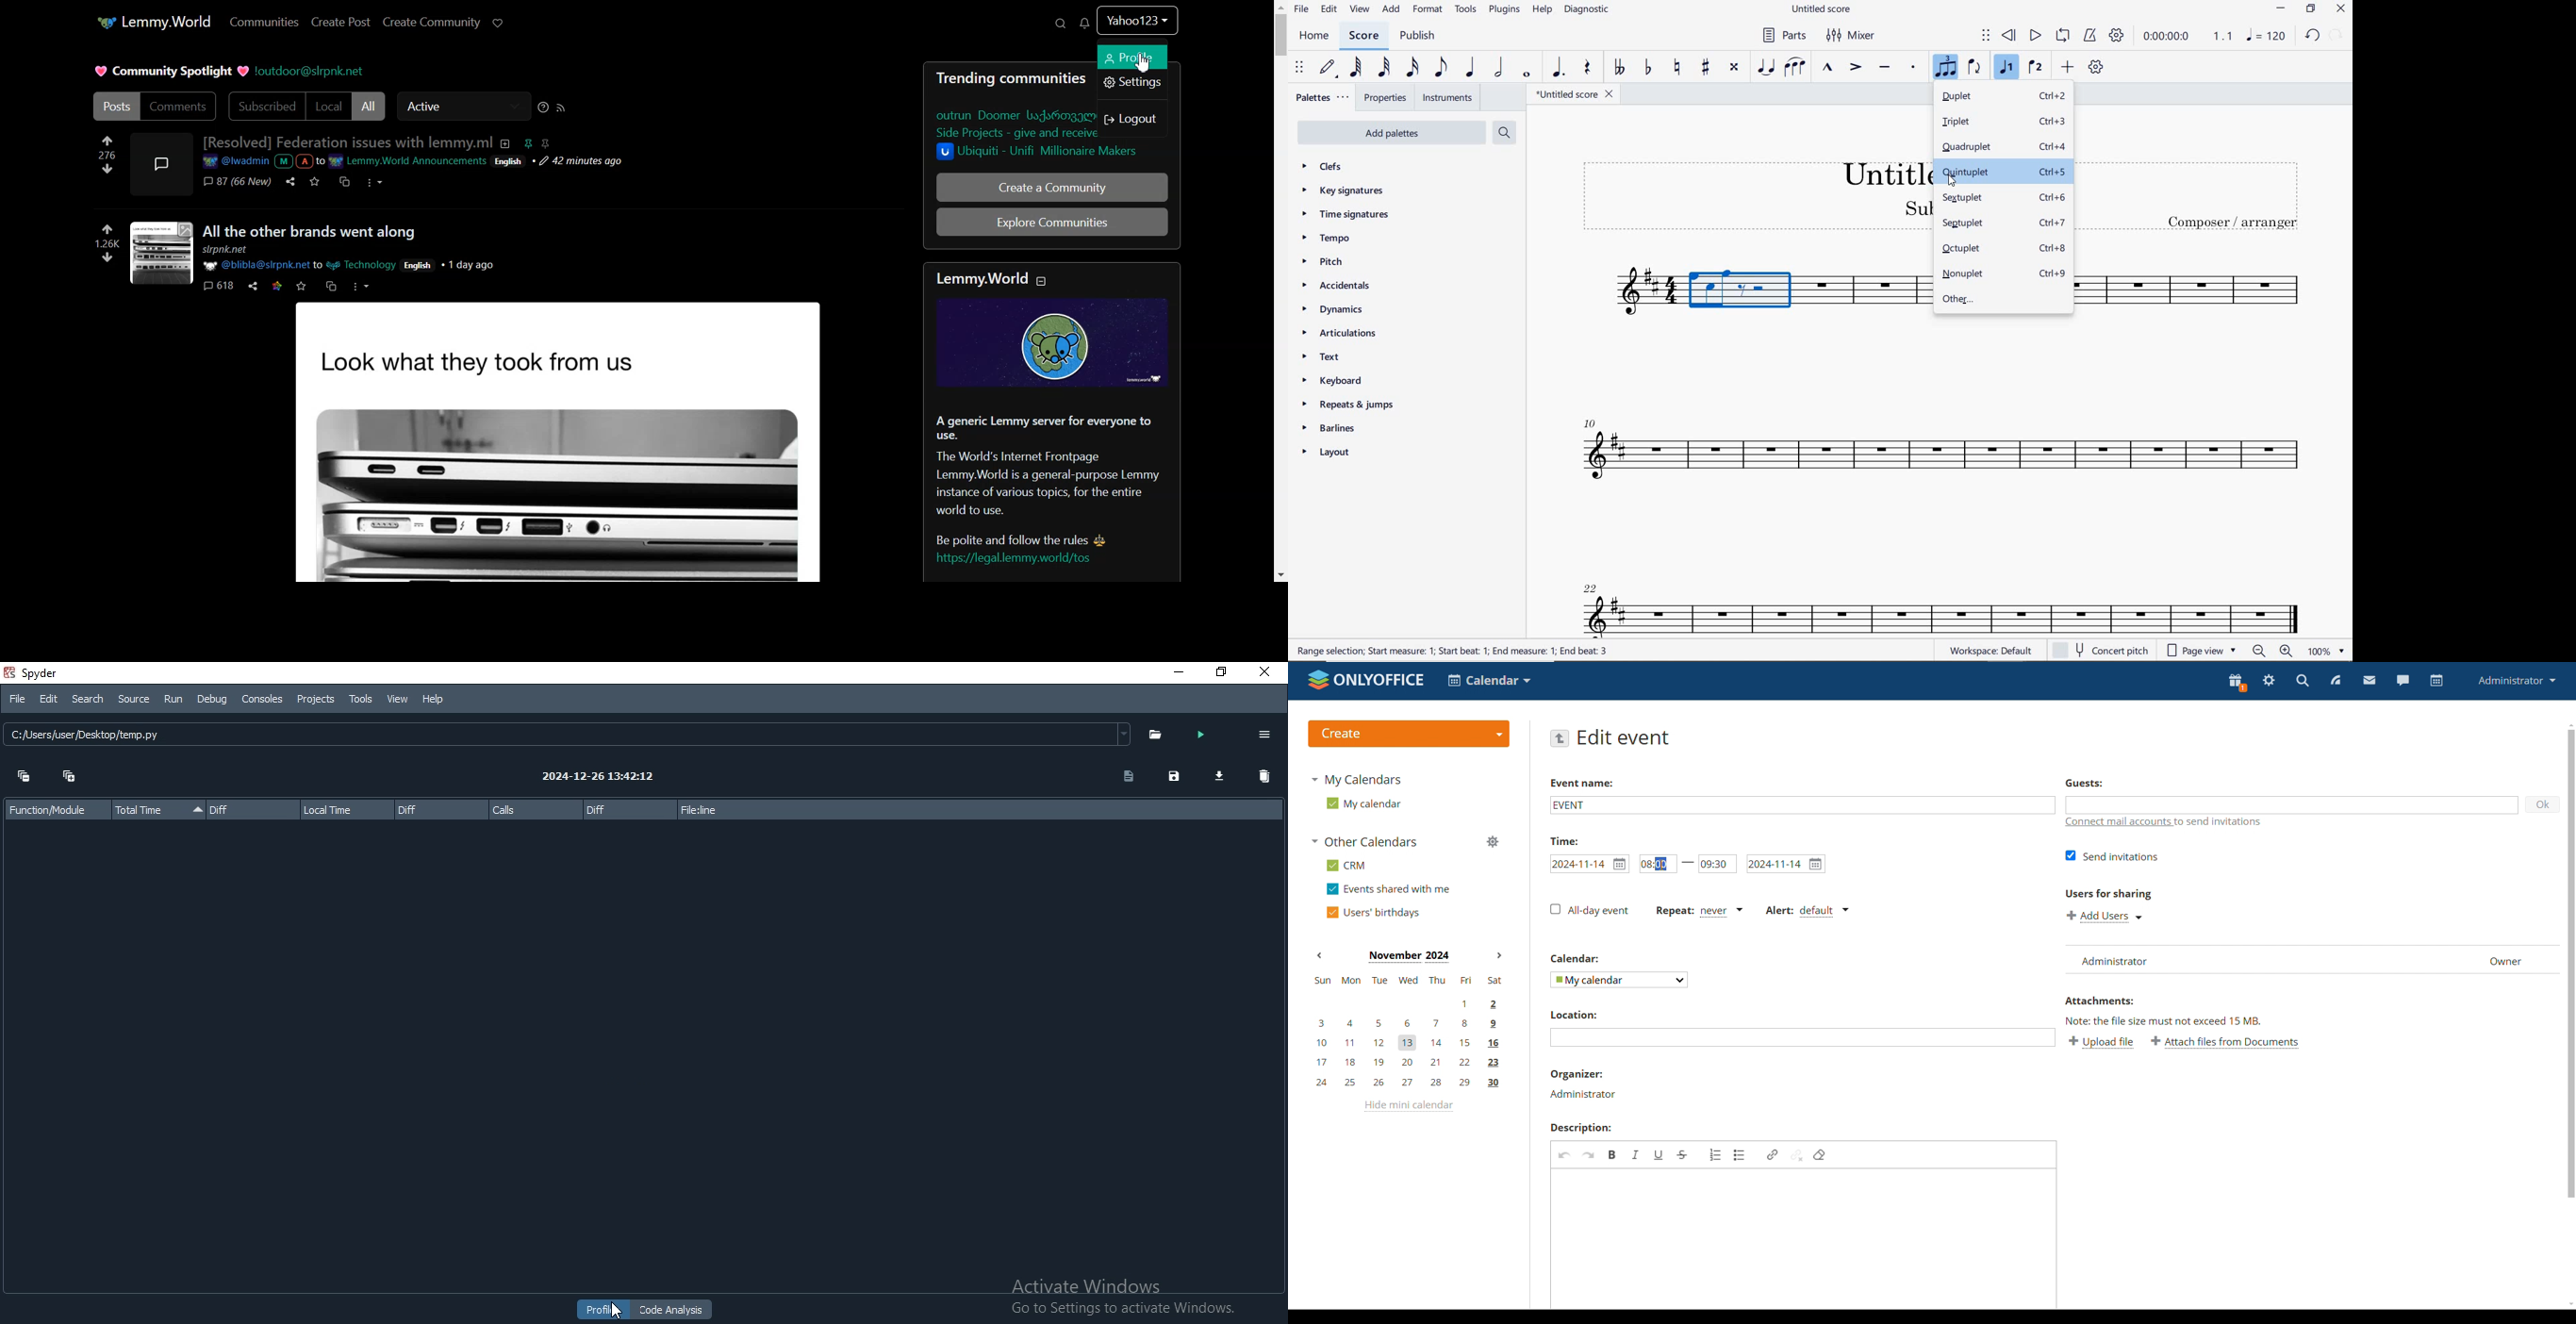 This screenshot has width=2576, height=1344. What do you see at coordinates (1977, 68) in the screenshot?
I see `FLIP DIRECTION` at bounding box center [1977, 68].